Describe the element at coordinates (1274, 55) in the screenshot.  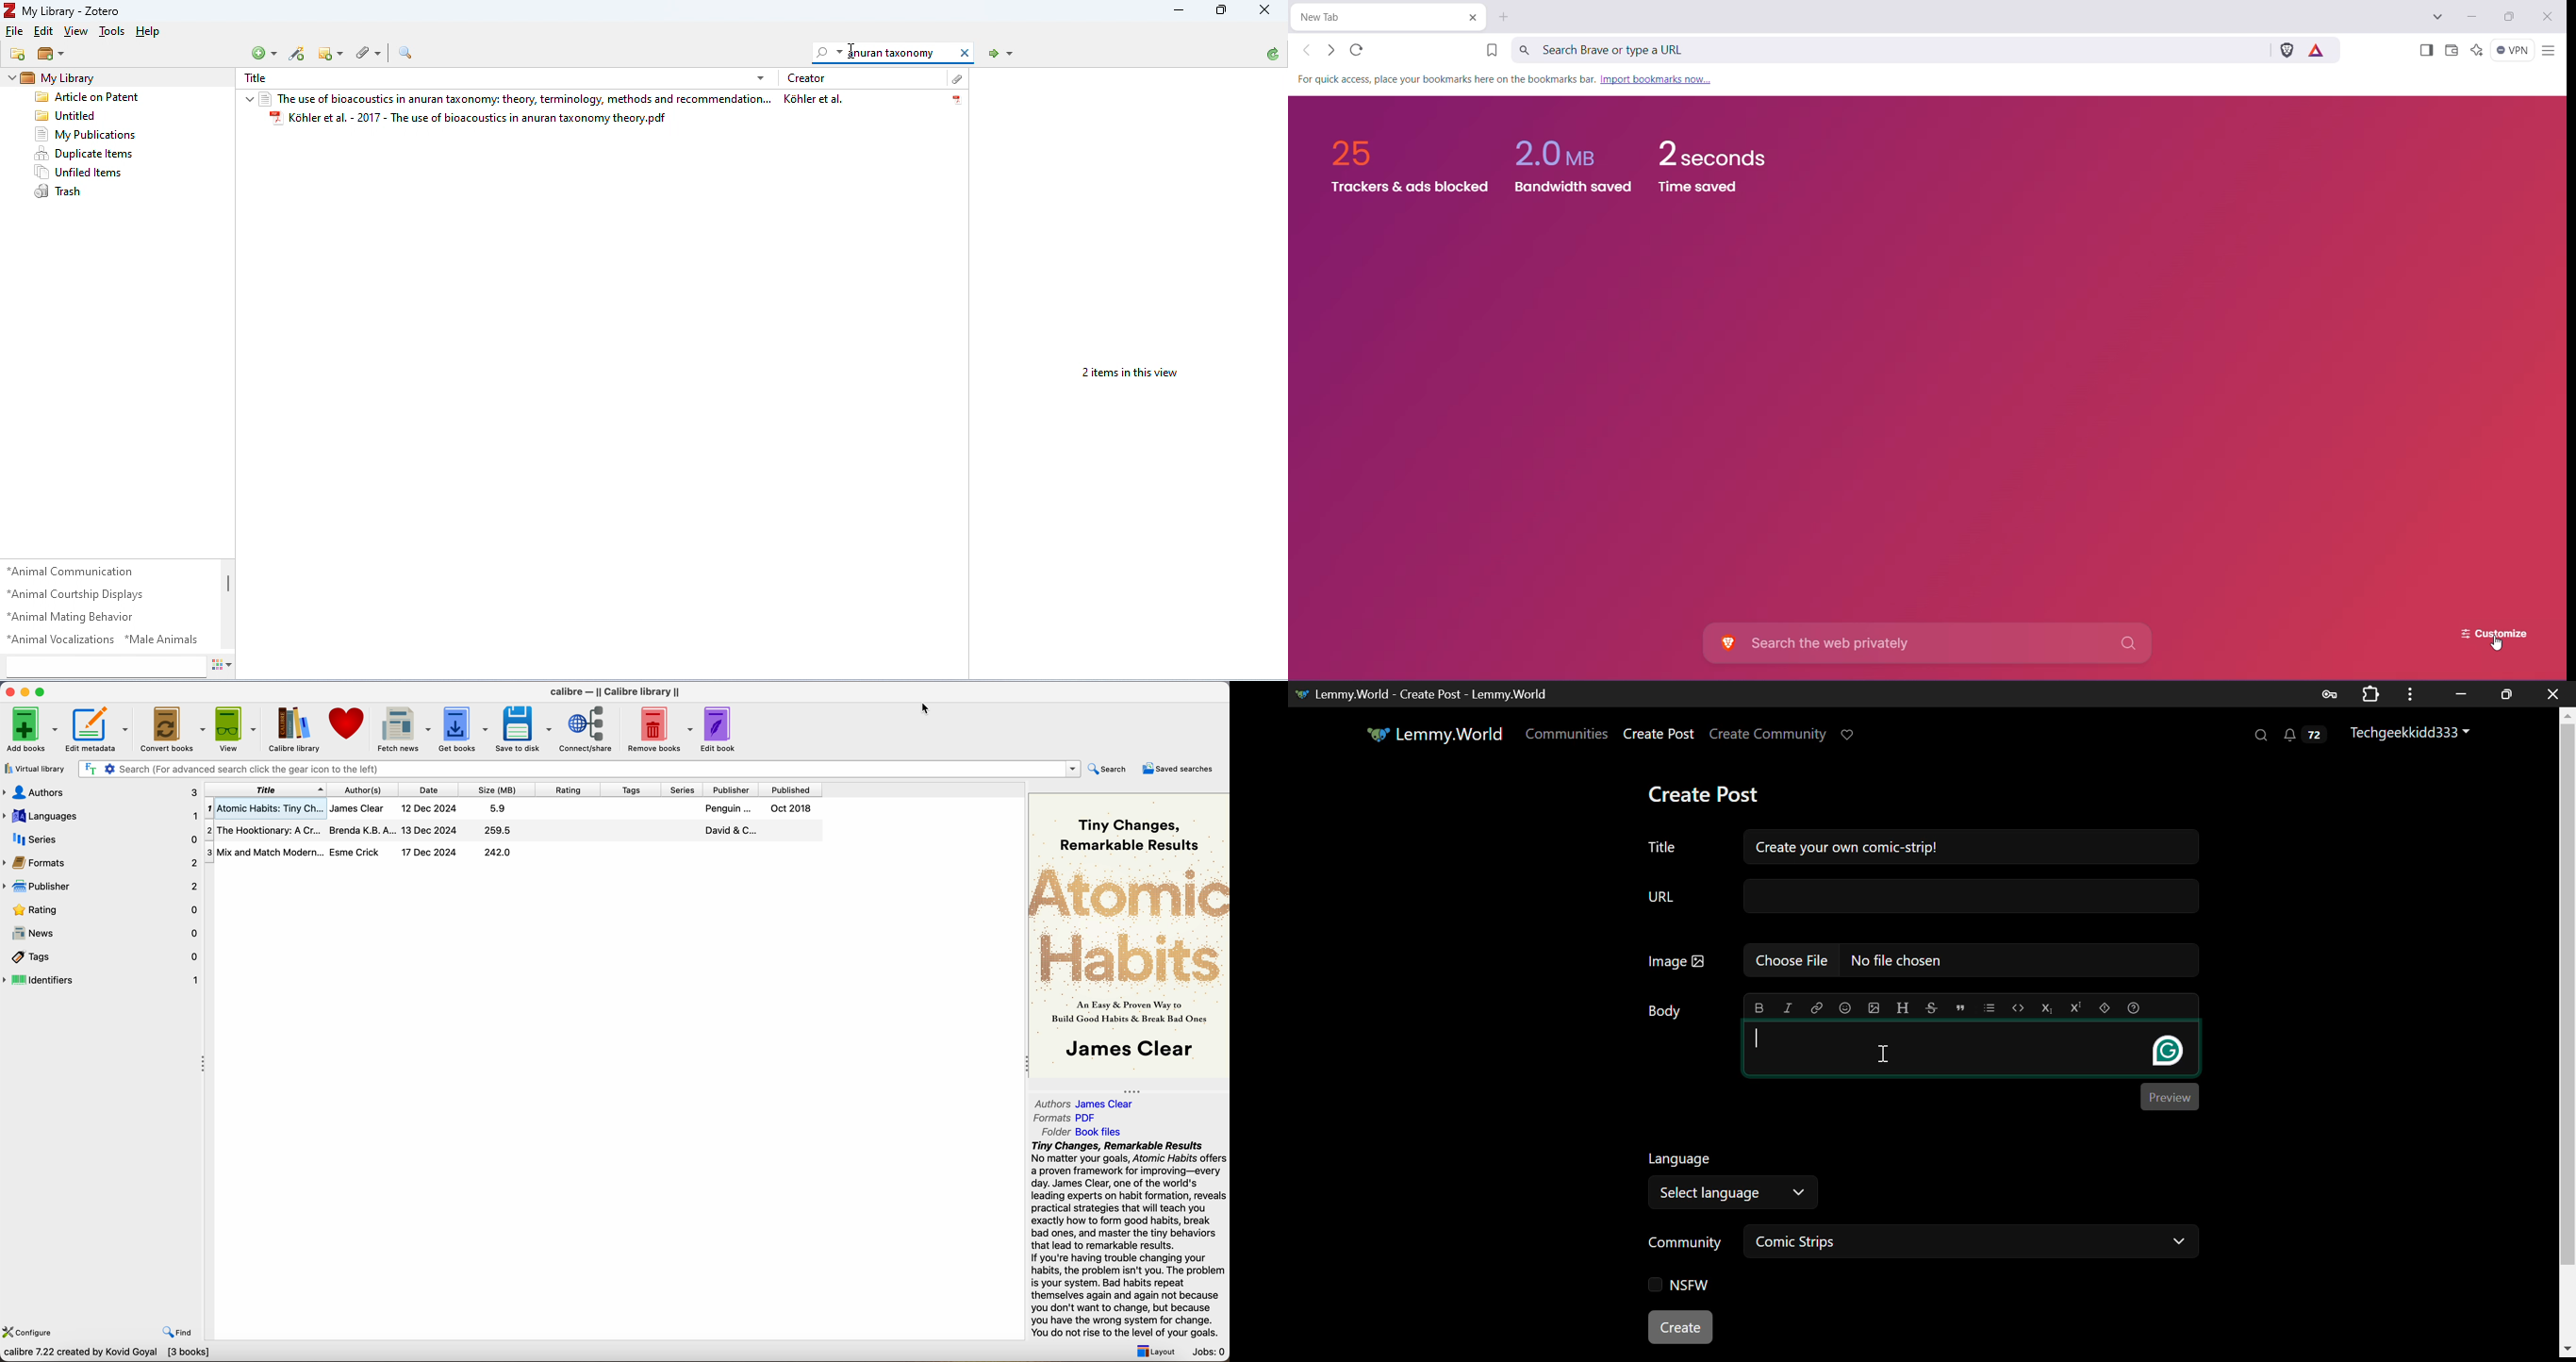
I see `Sync` at that location.